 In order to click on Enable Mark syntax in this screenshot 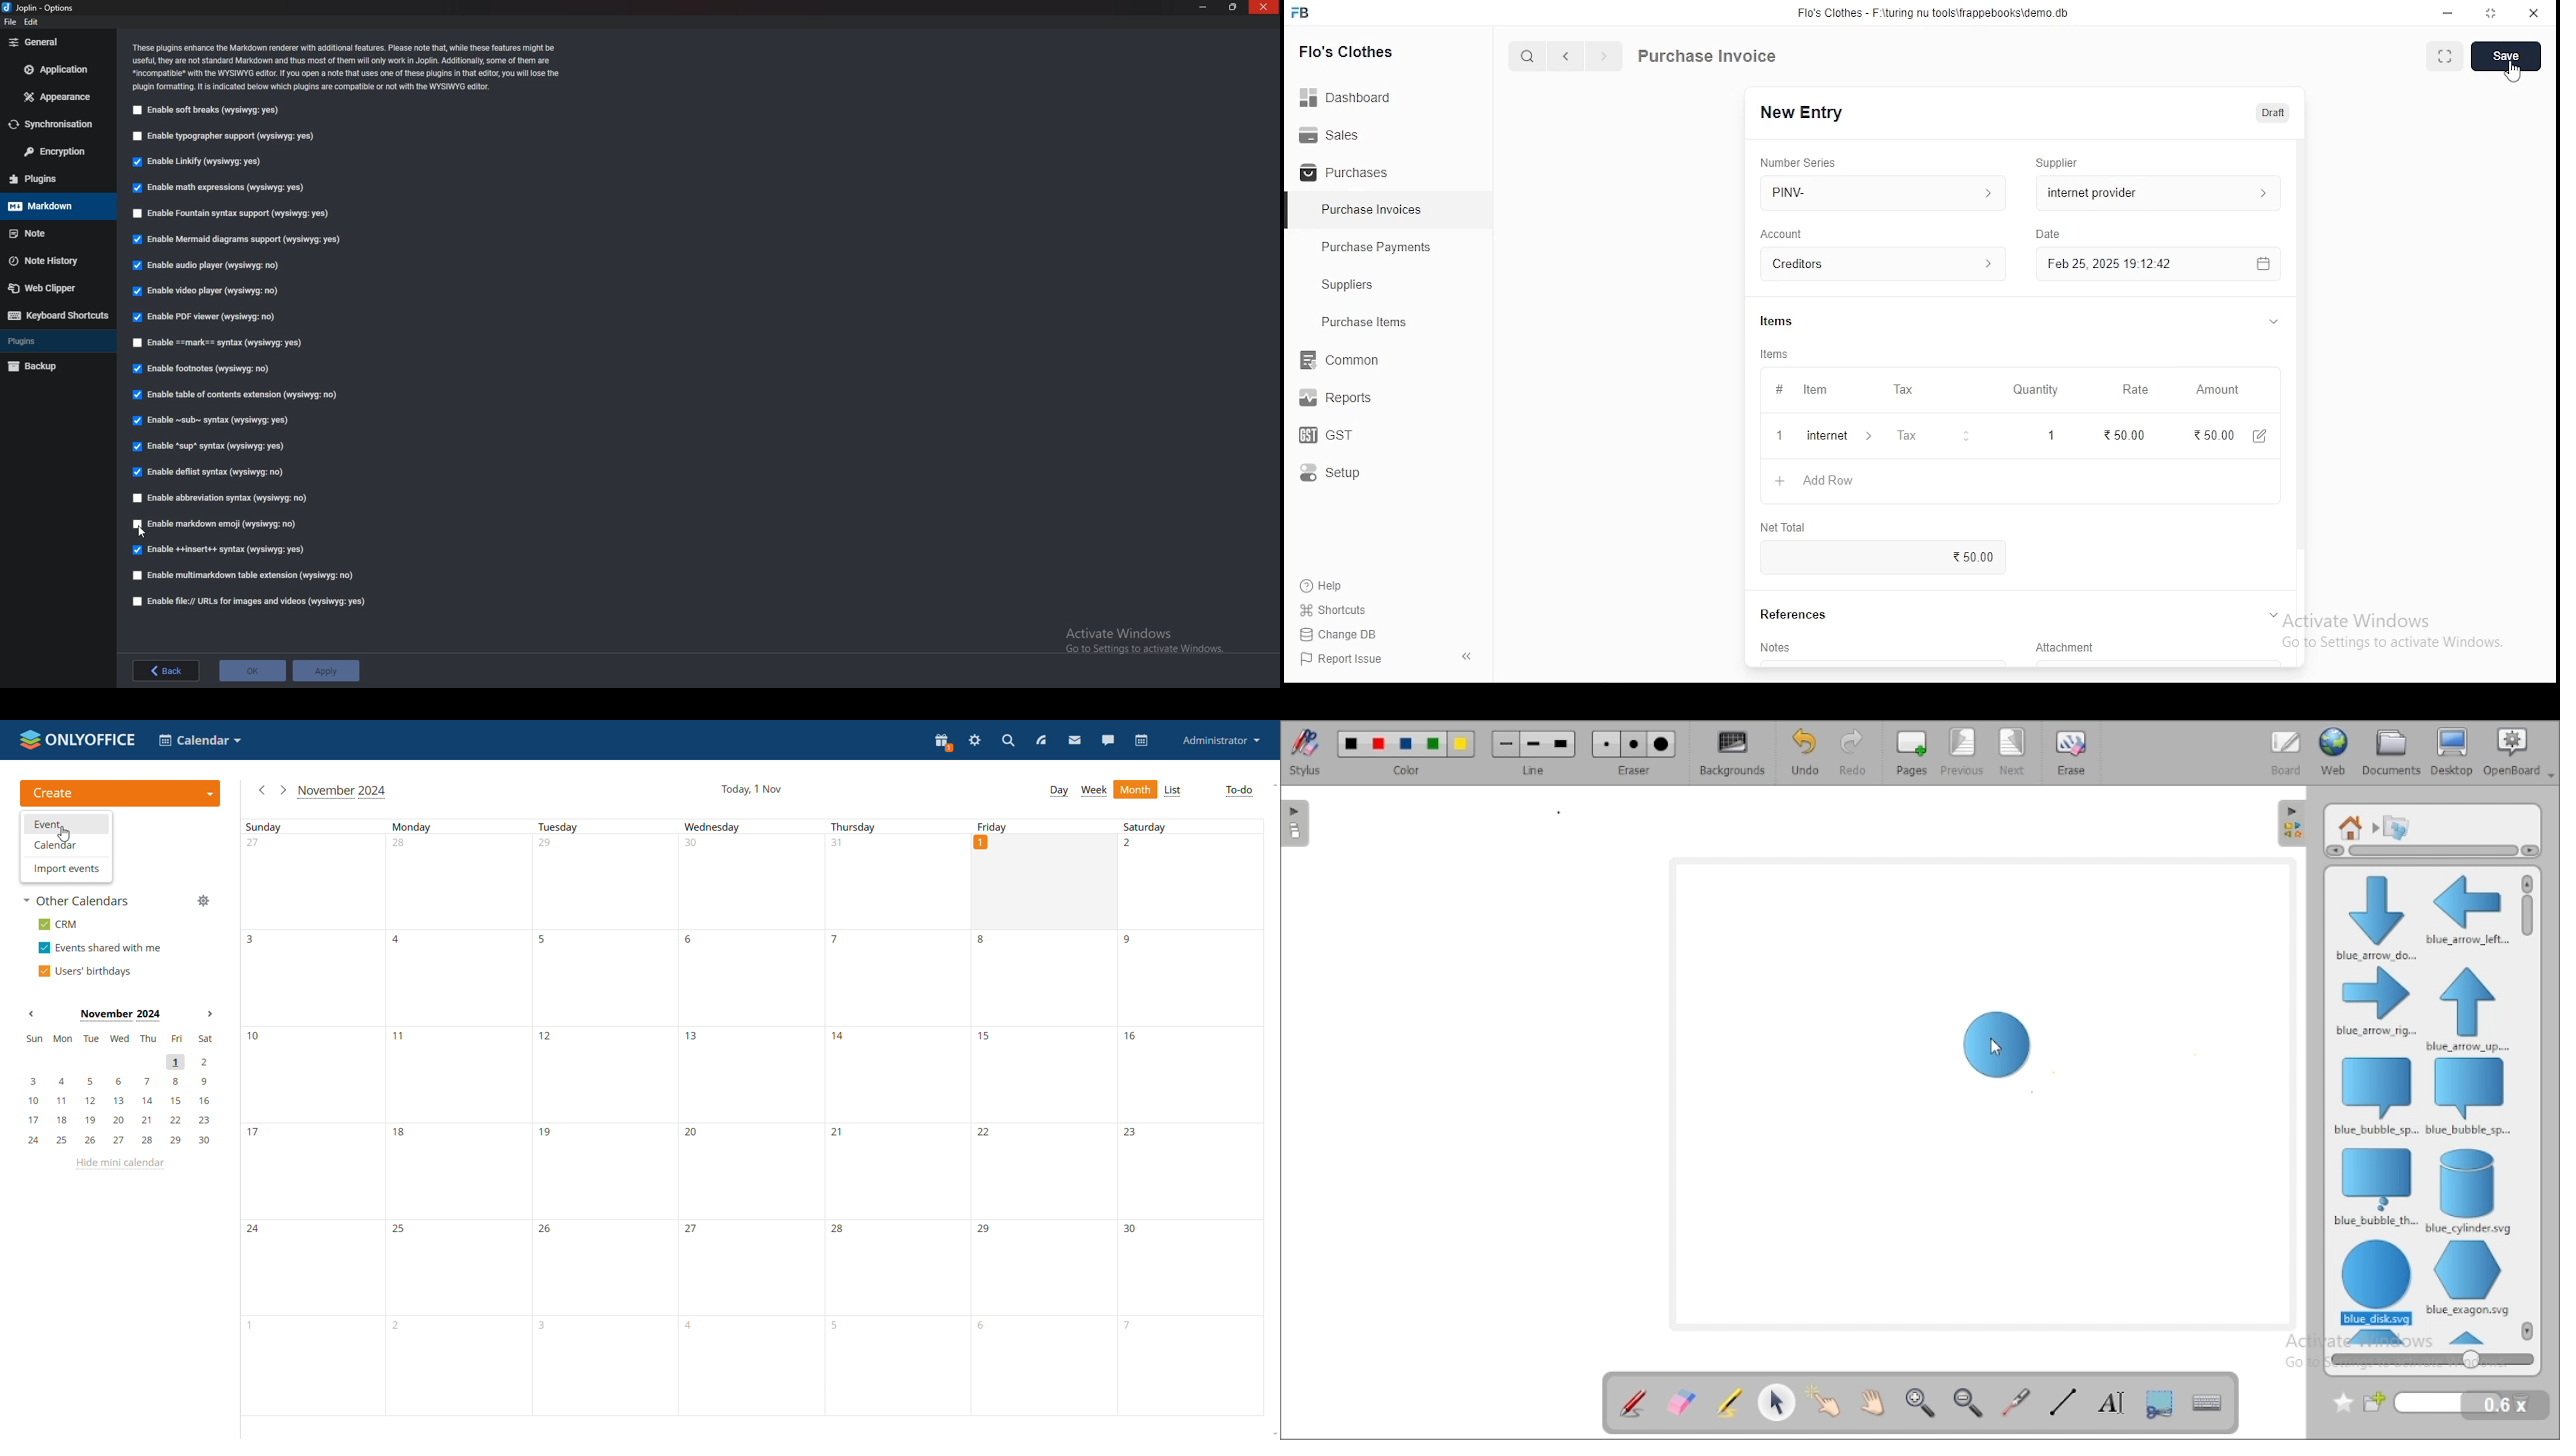, I will do `click(236, 342)`.